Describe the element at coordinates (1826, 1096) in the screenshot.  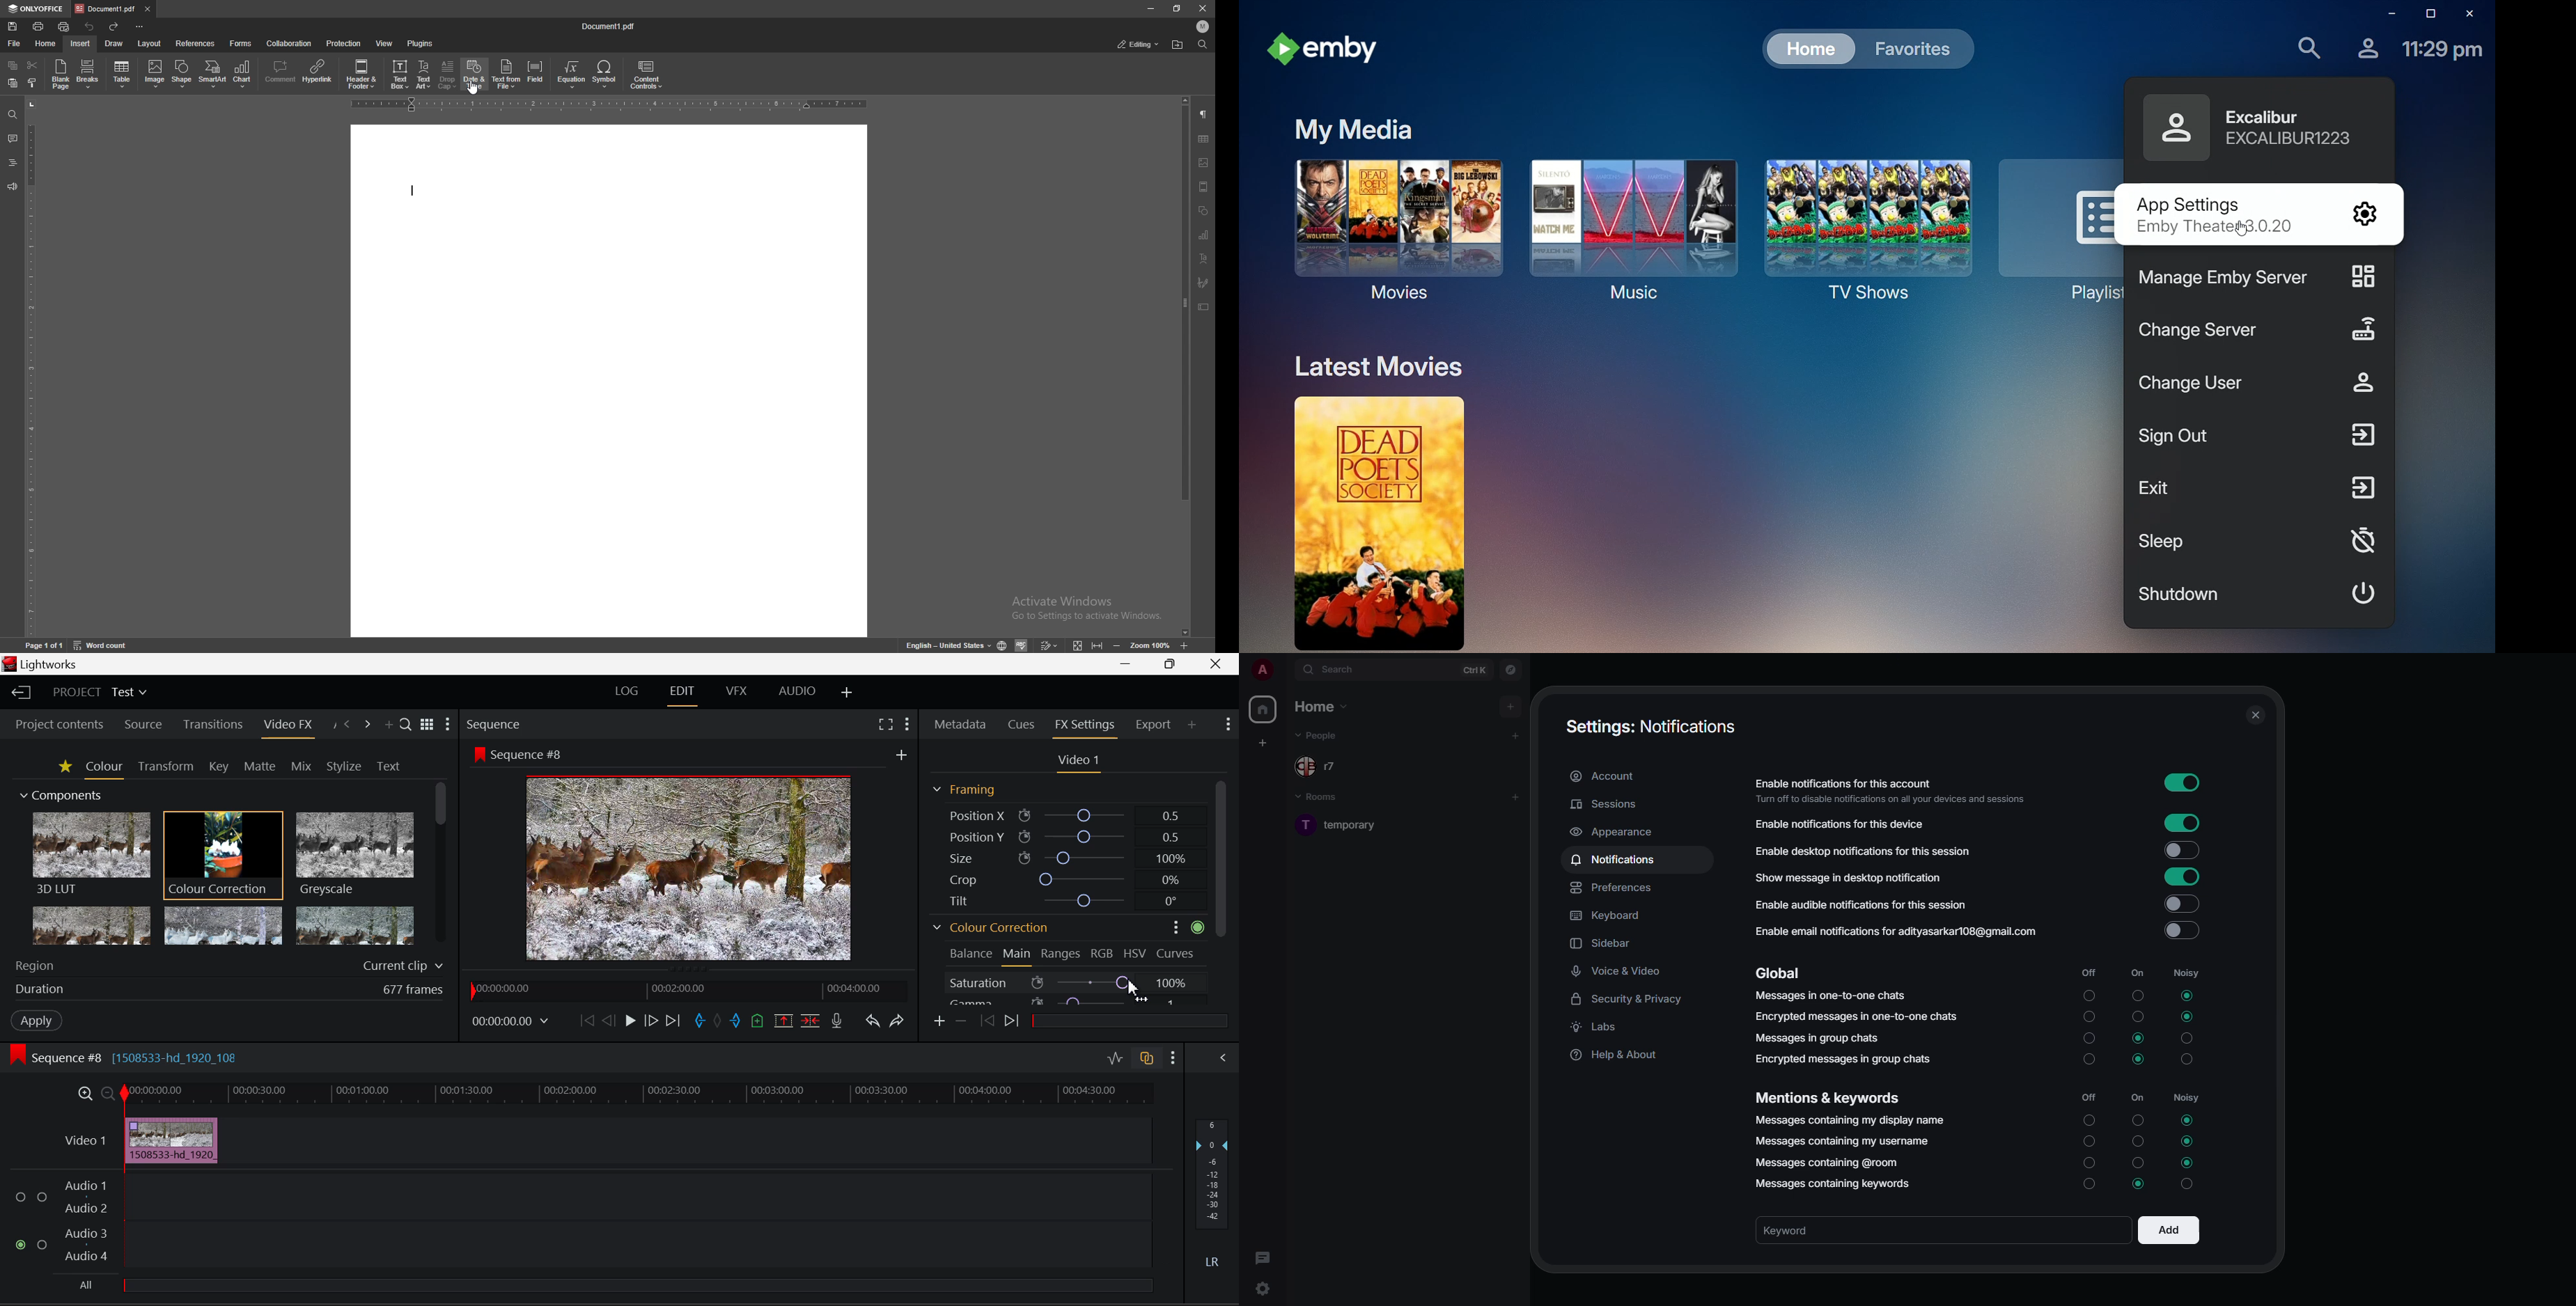
I see `mentions & keywords` at that location.